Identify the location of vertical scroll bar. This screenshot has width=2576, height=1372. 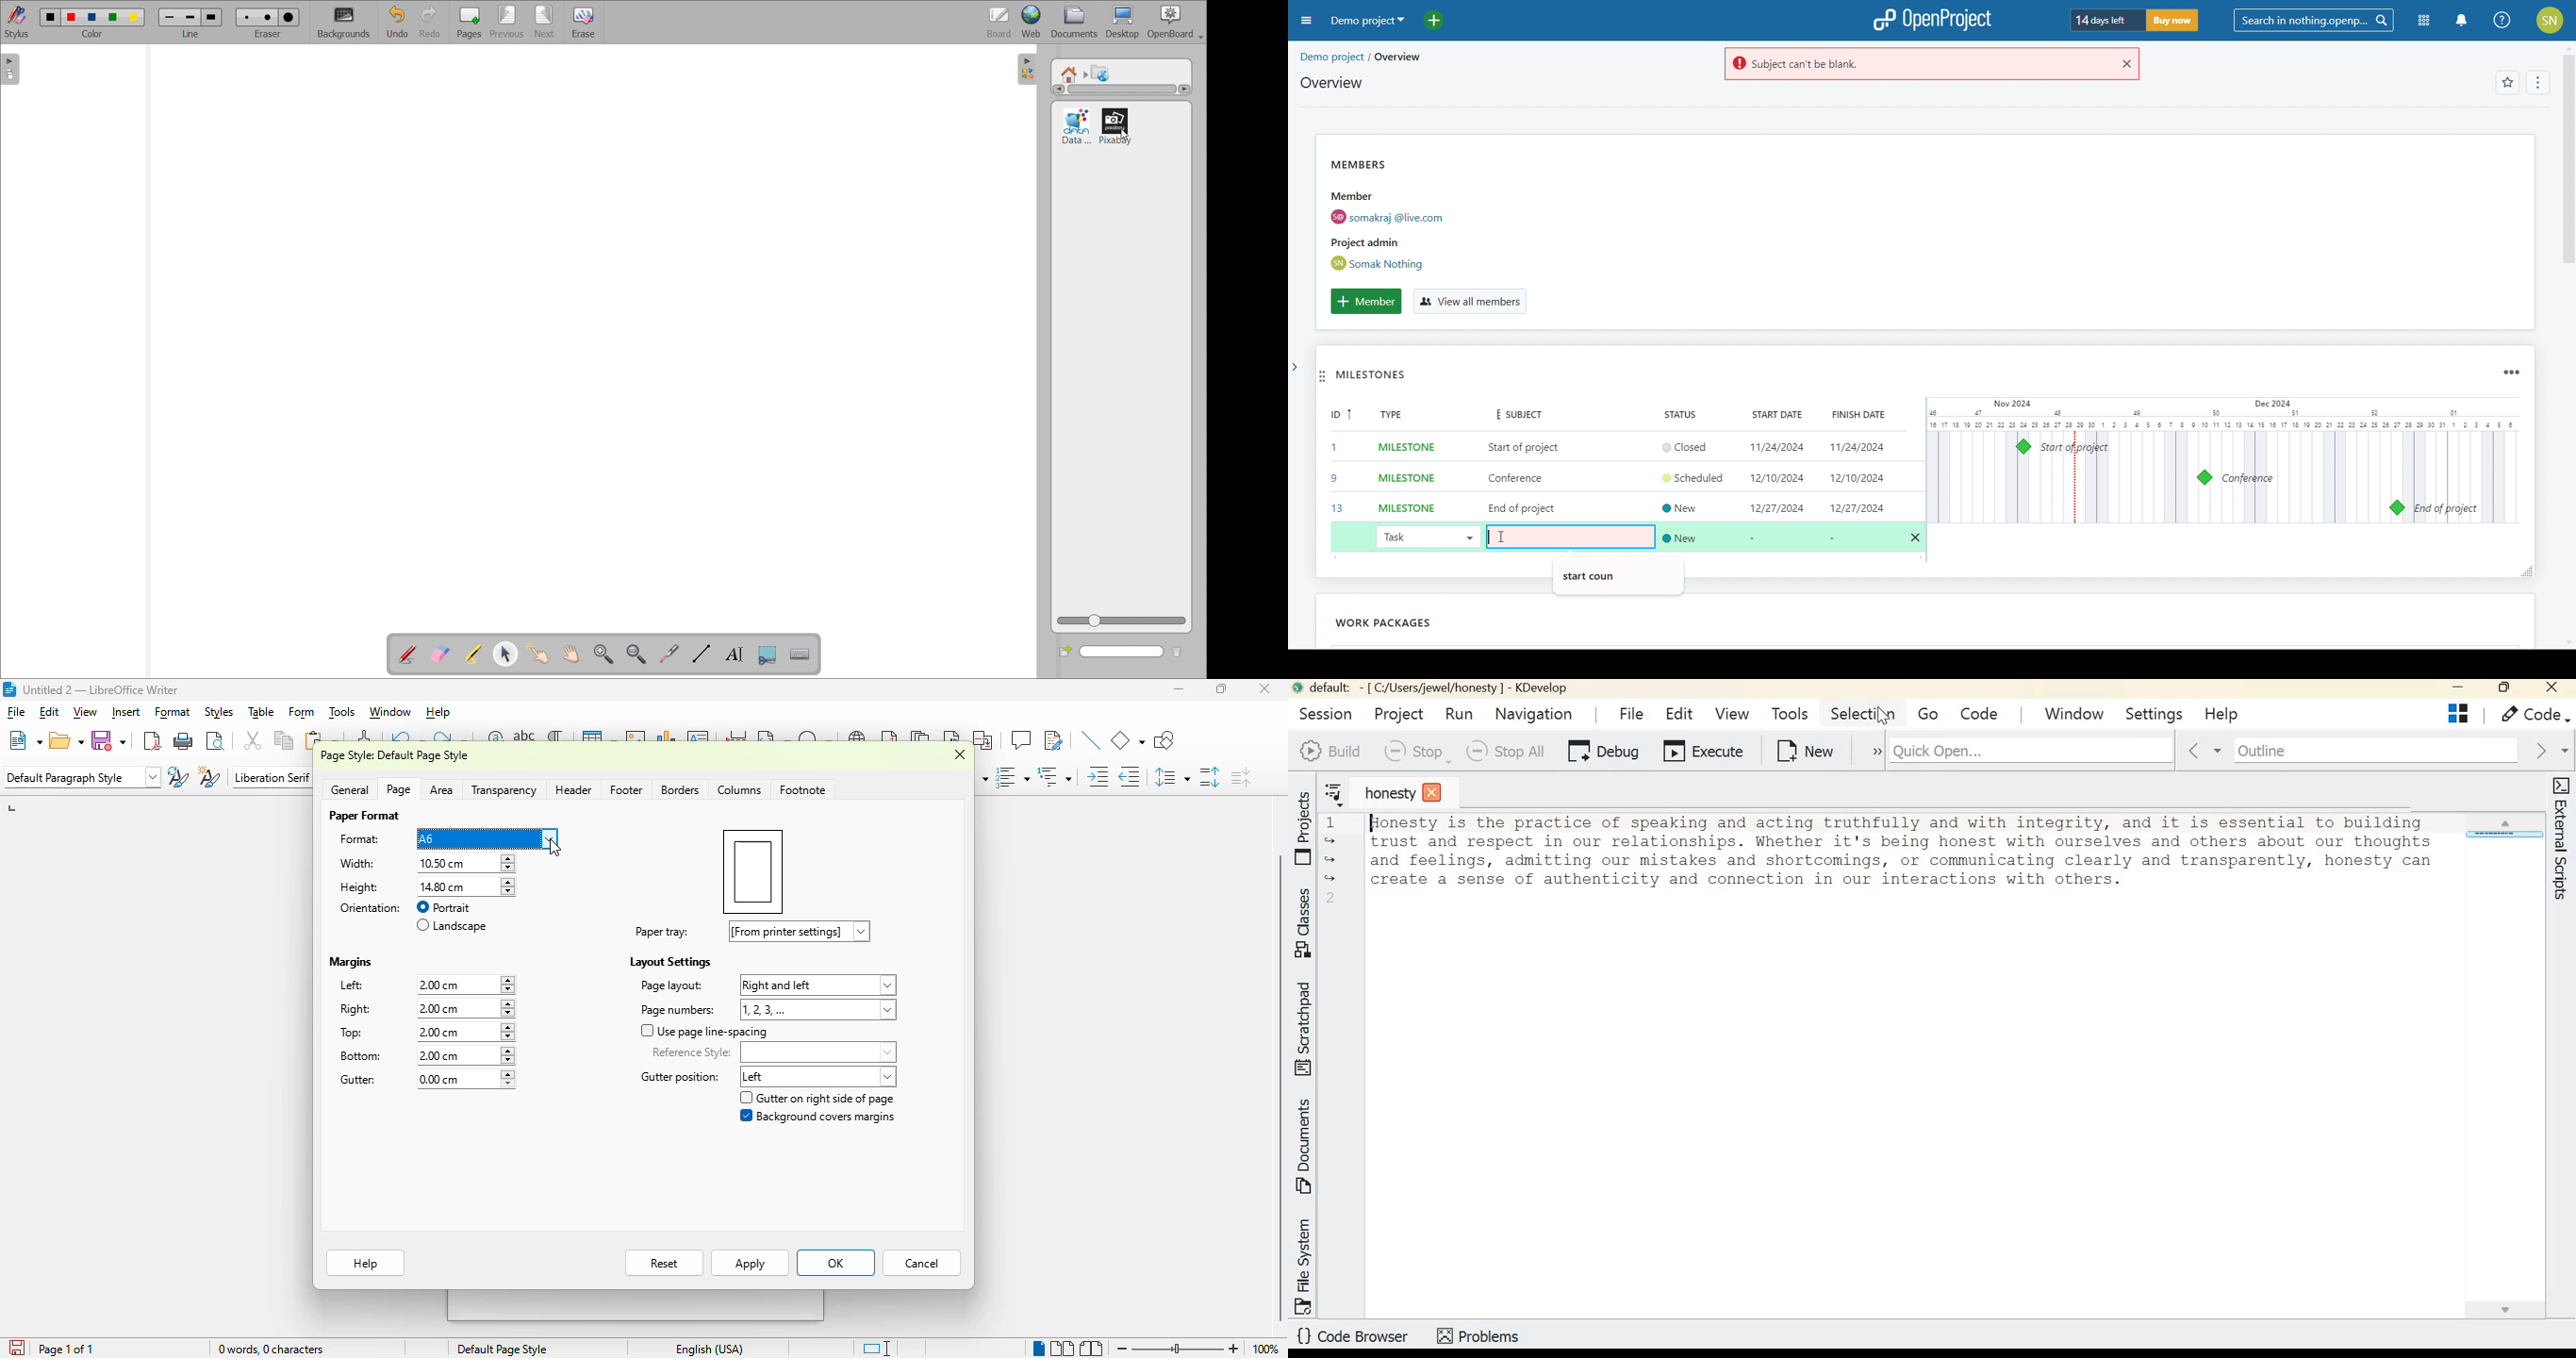
(1277, 1089).